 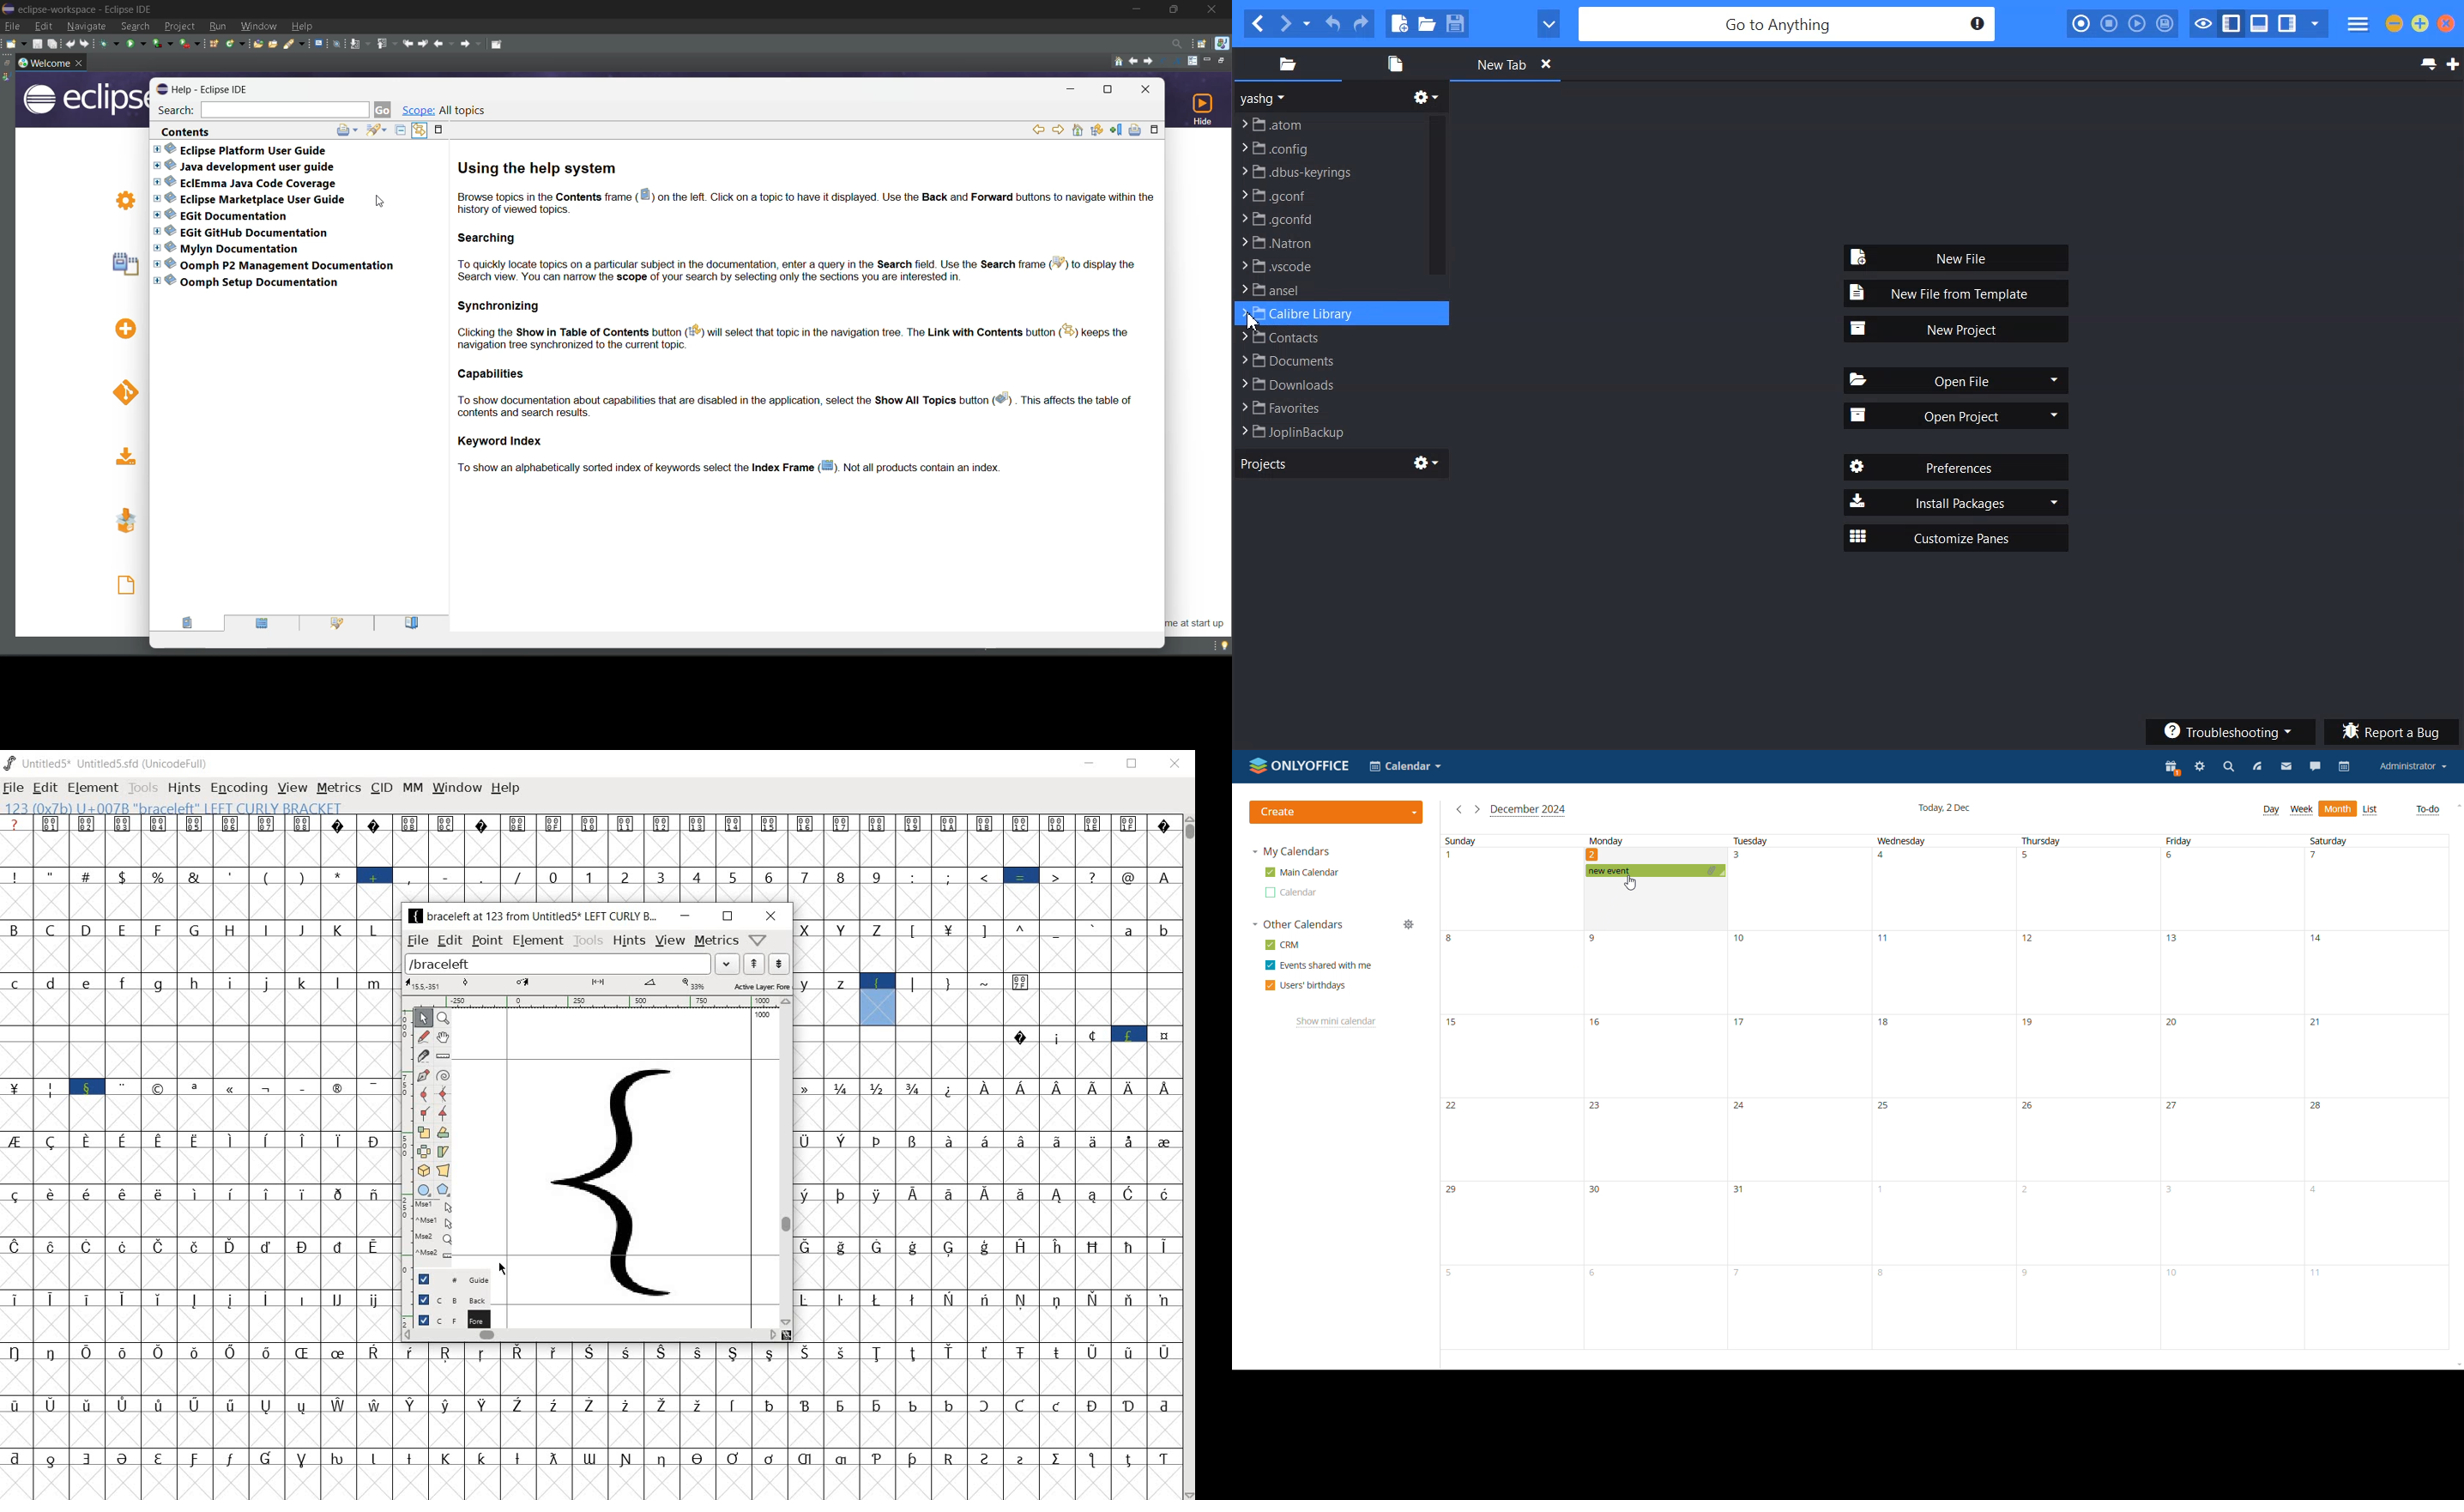 I want to click on glyph characters, so click(x=787, y=1421).